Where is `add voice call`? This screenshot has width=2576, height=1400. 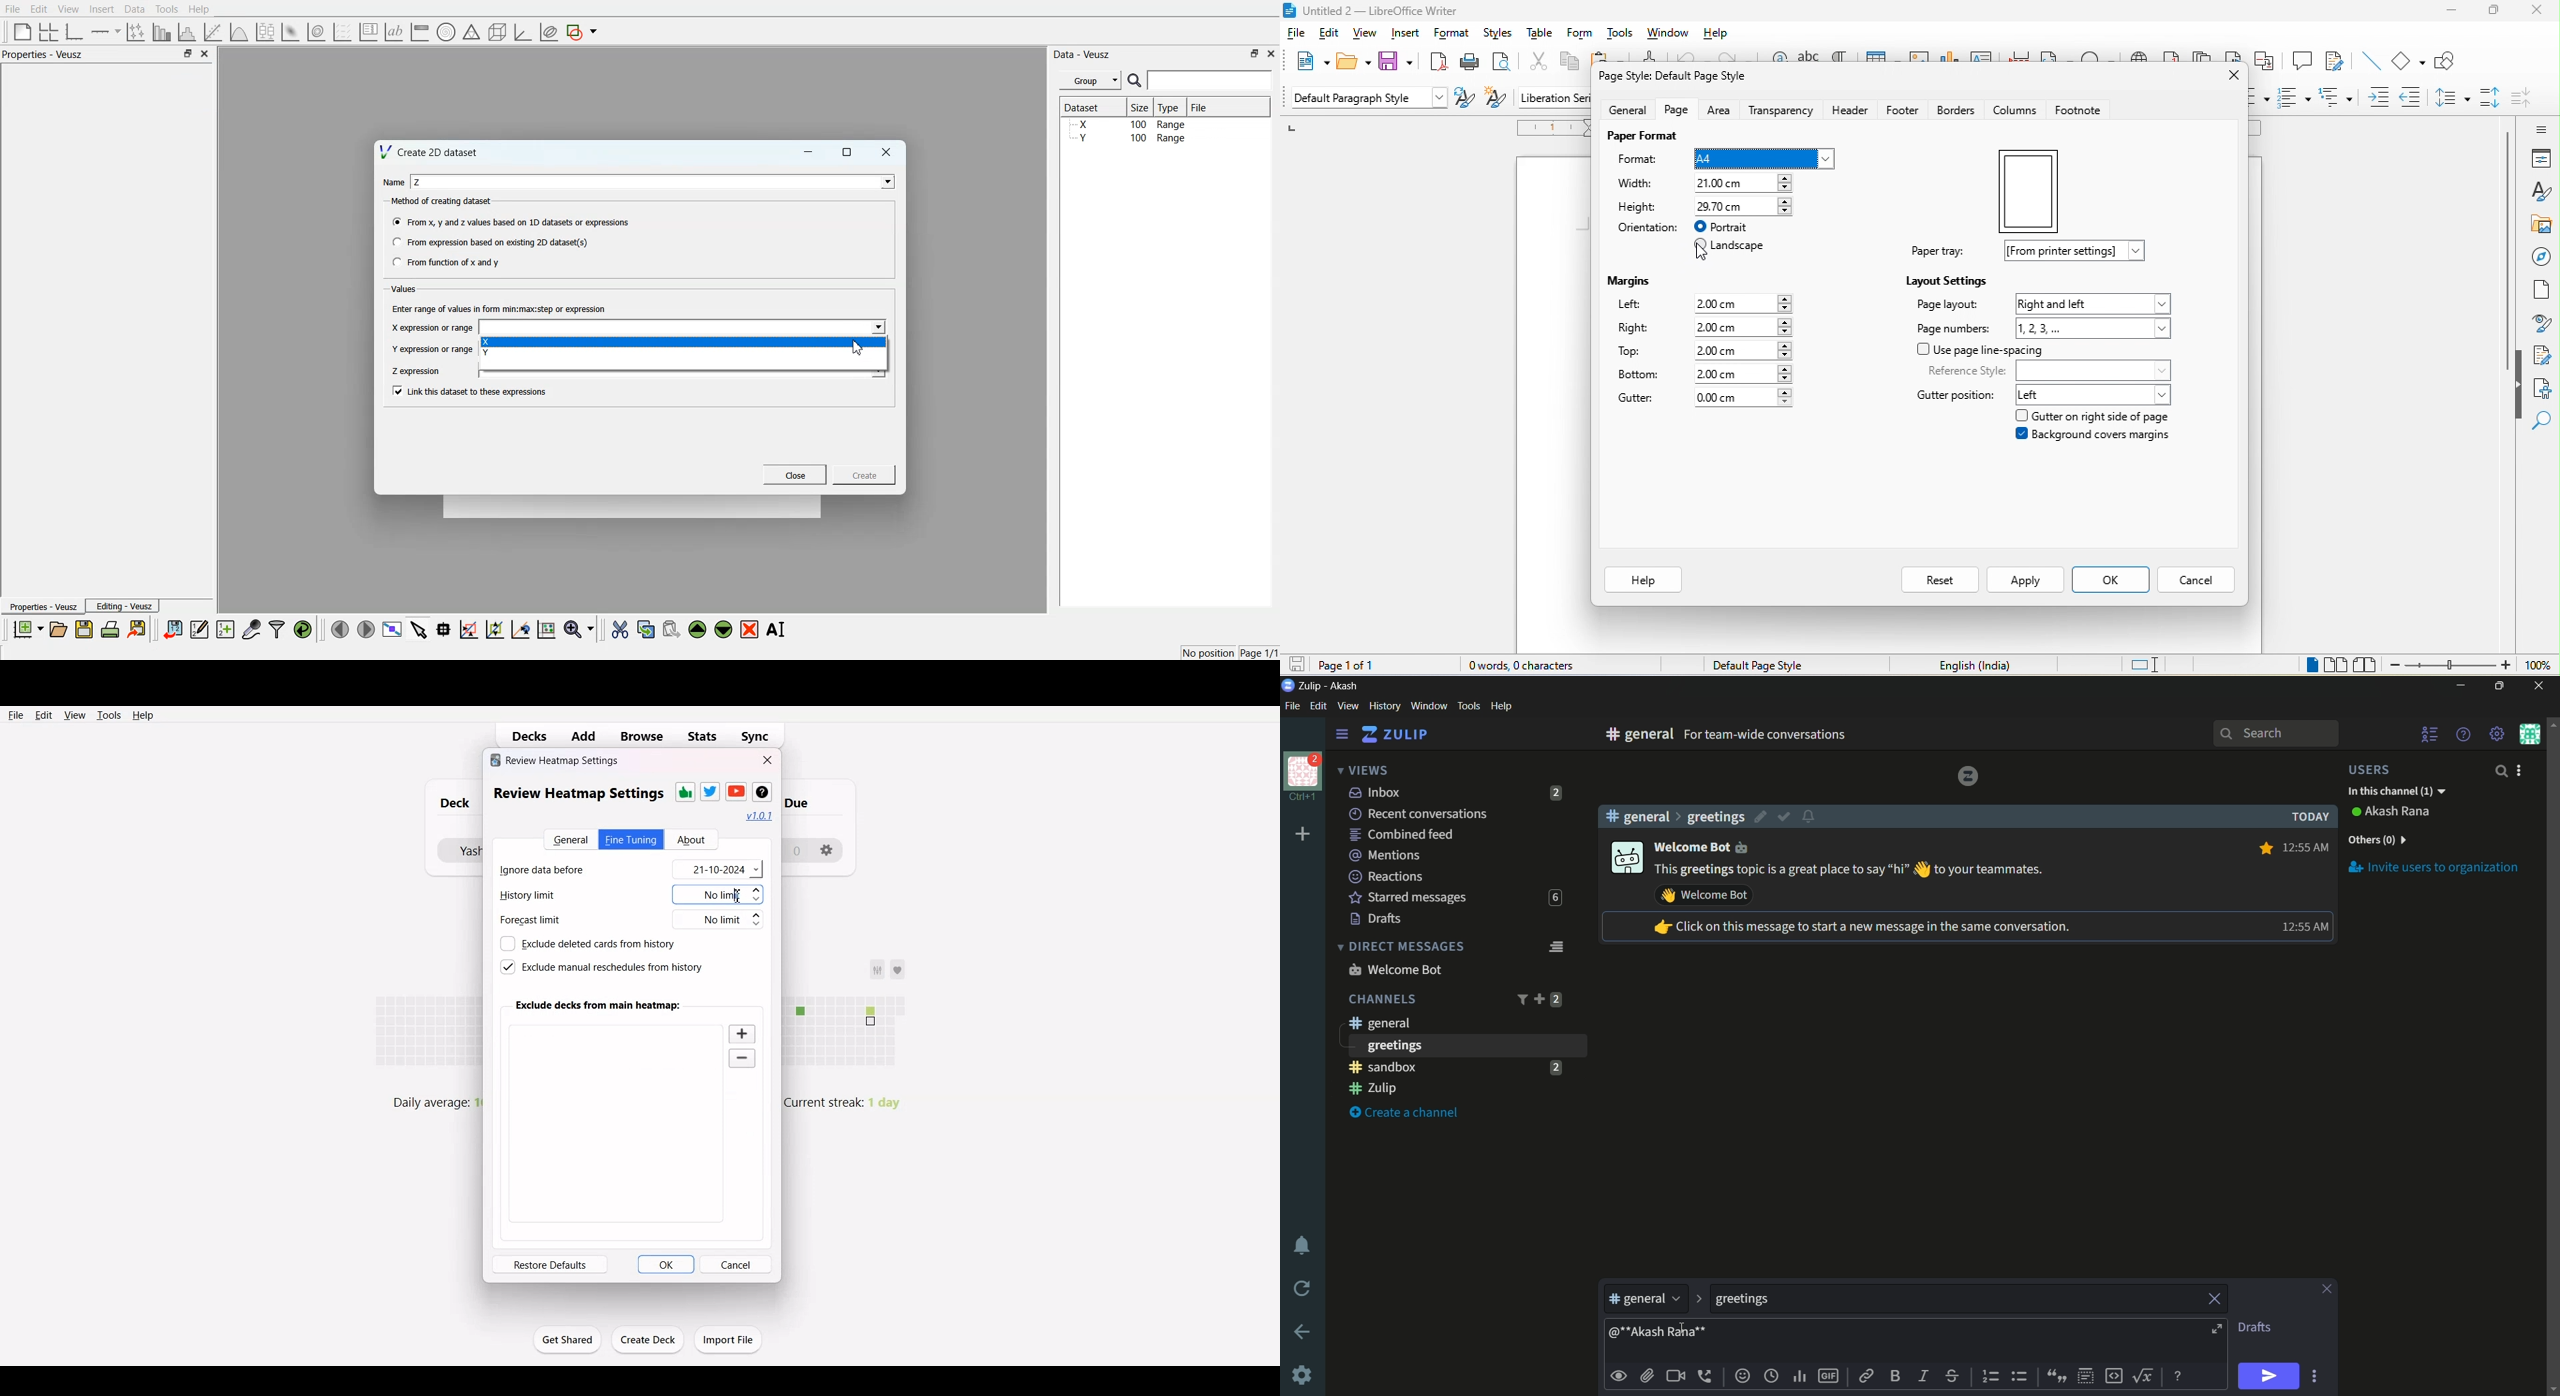
add voice call is located at coordinates (1707, 1376).